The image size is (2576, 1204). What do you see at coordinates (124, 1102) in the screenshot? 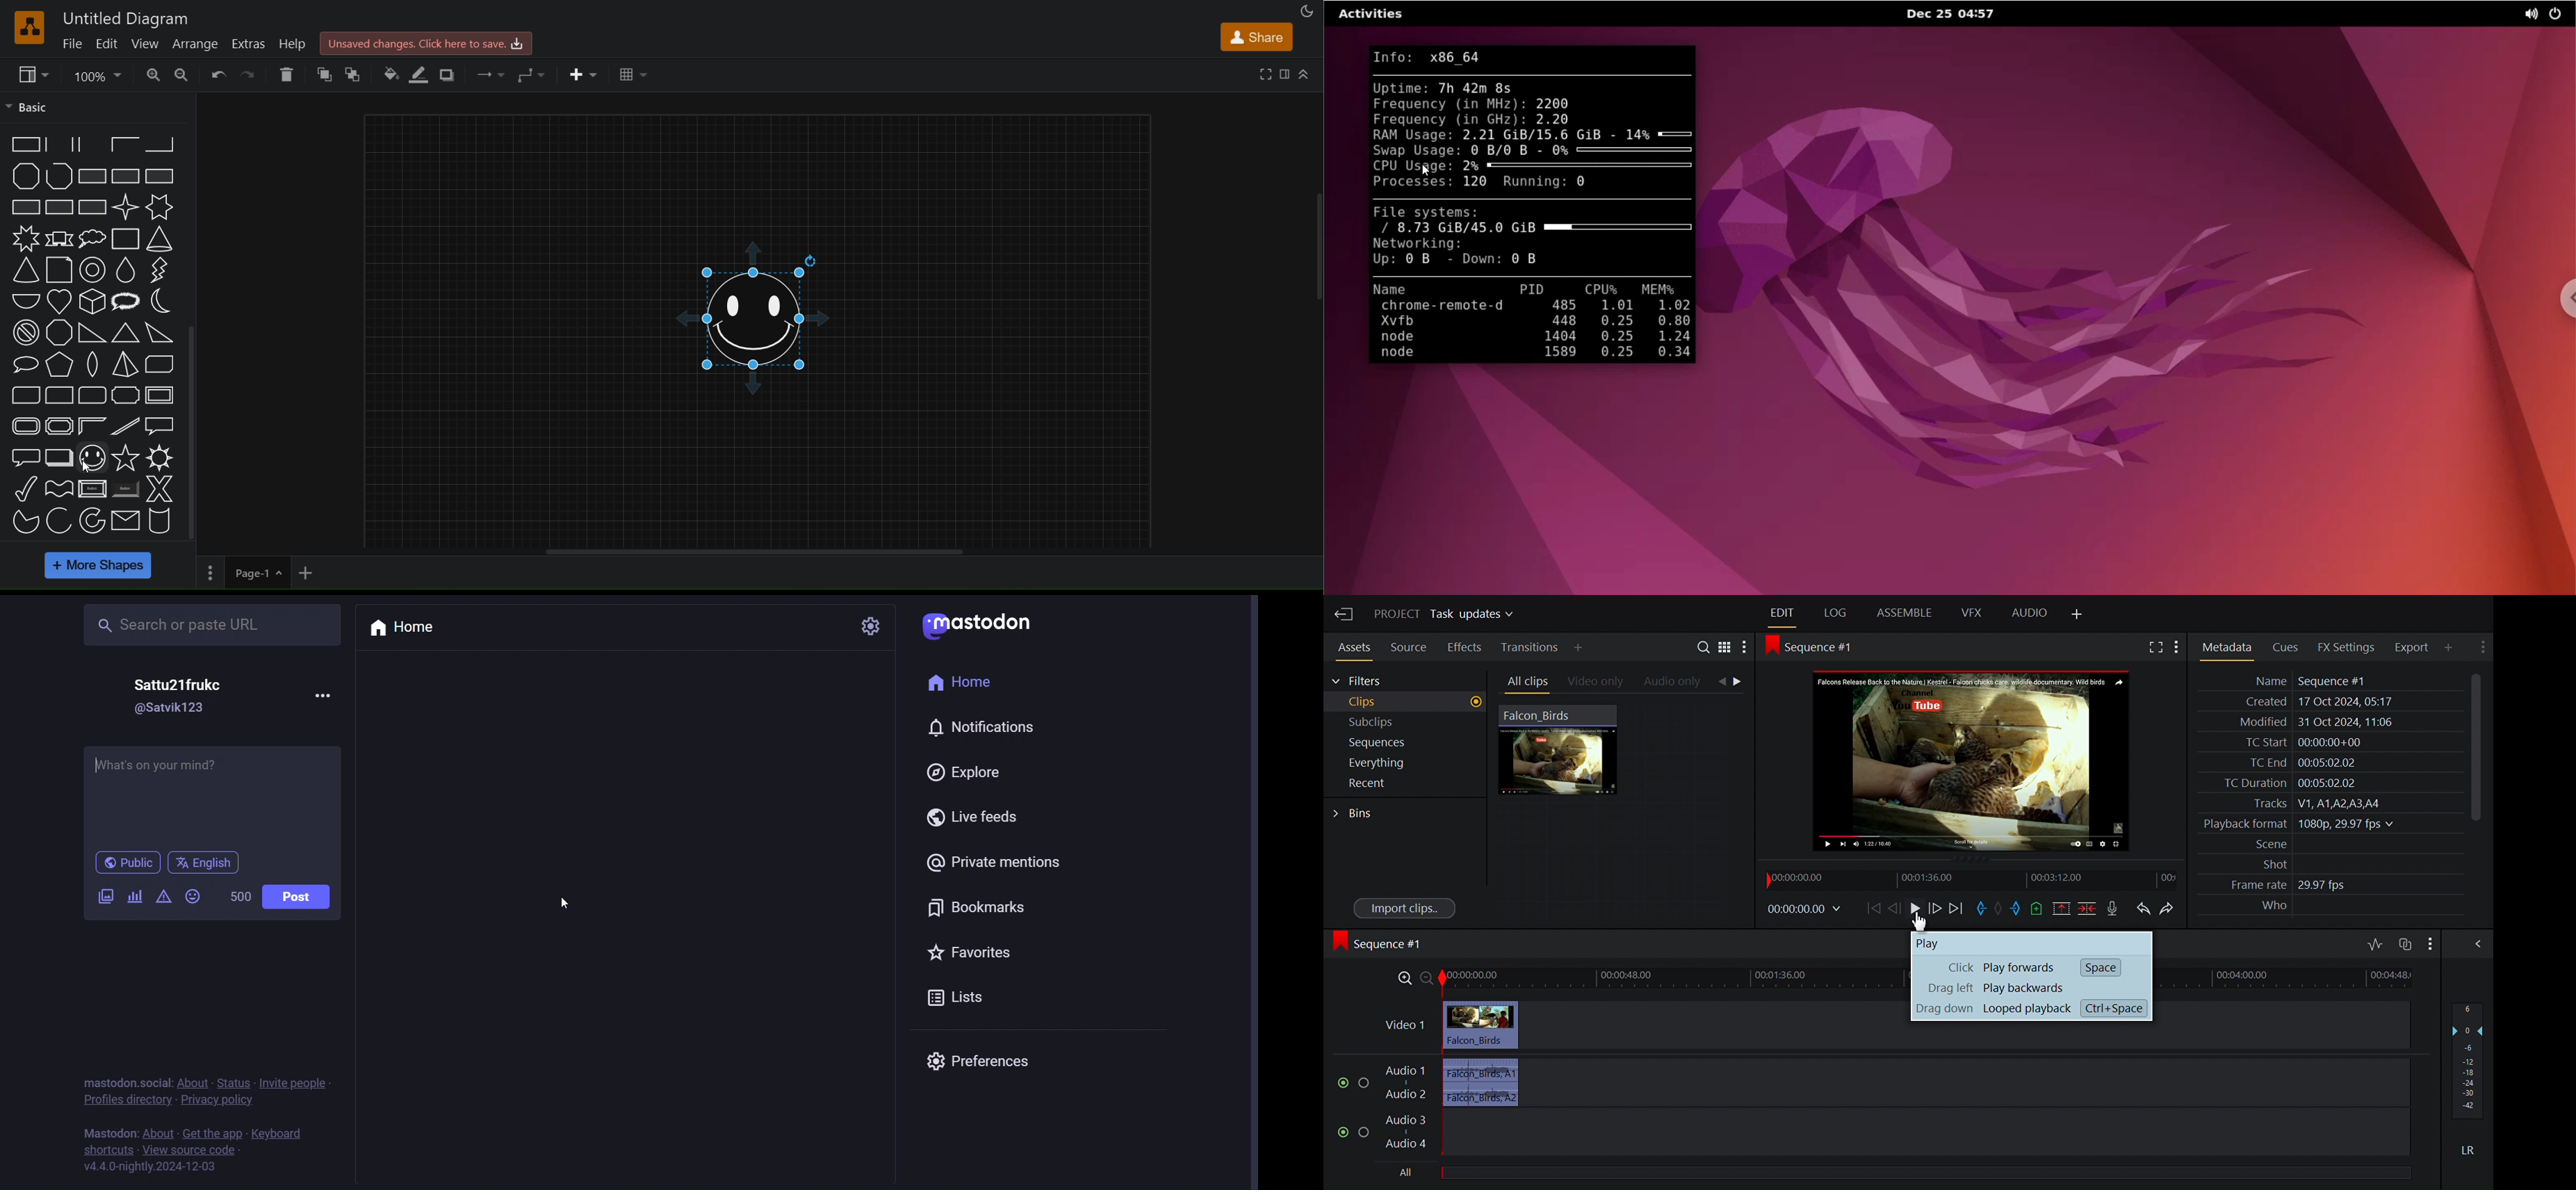
I see `Profile directory` at bounding box center [124, 1102].